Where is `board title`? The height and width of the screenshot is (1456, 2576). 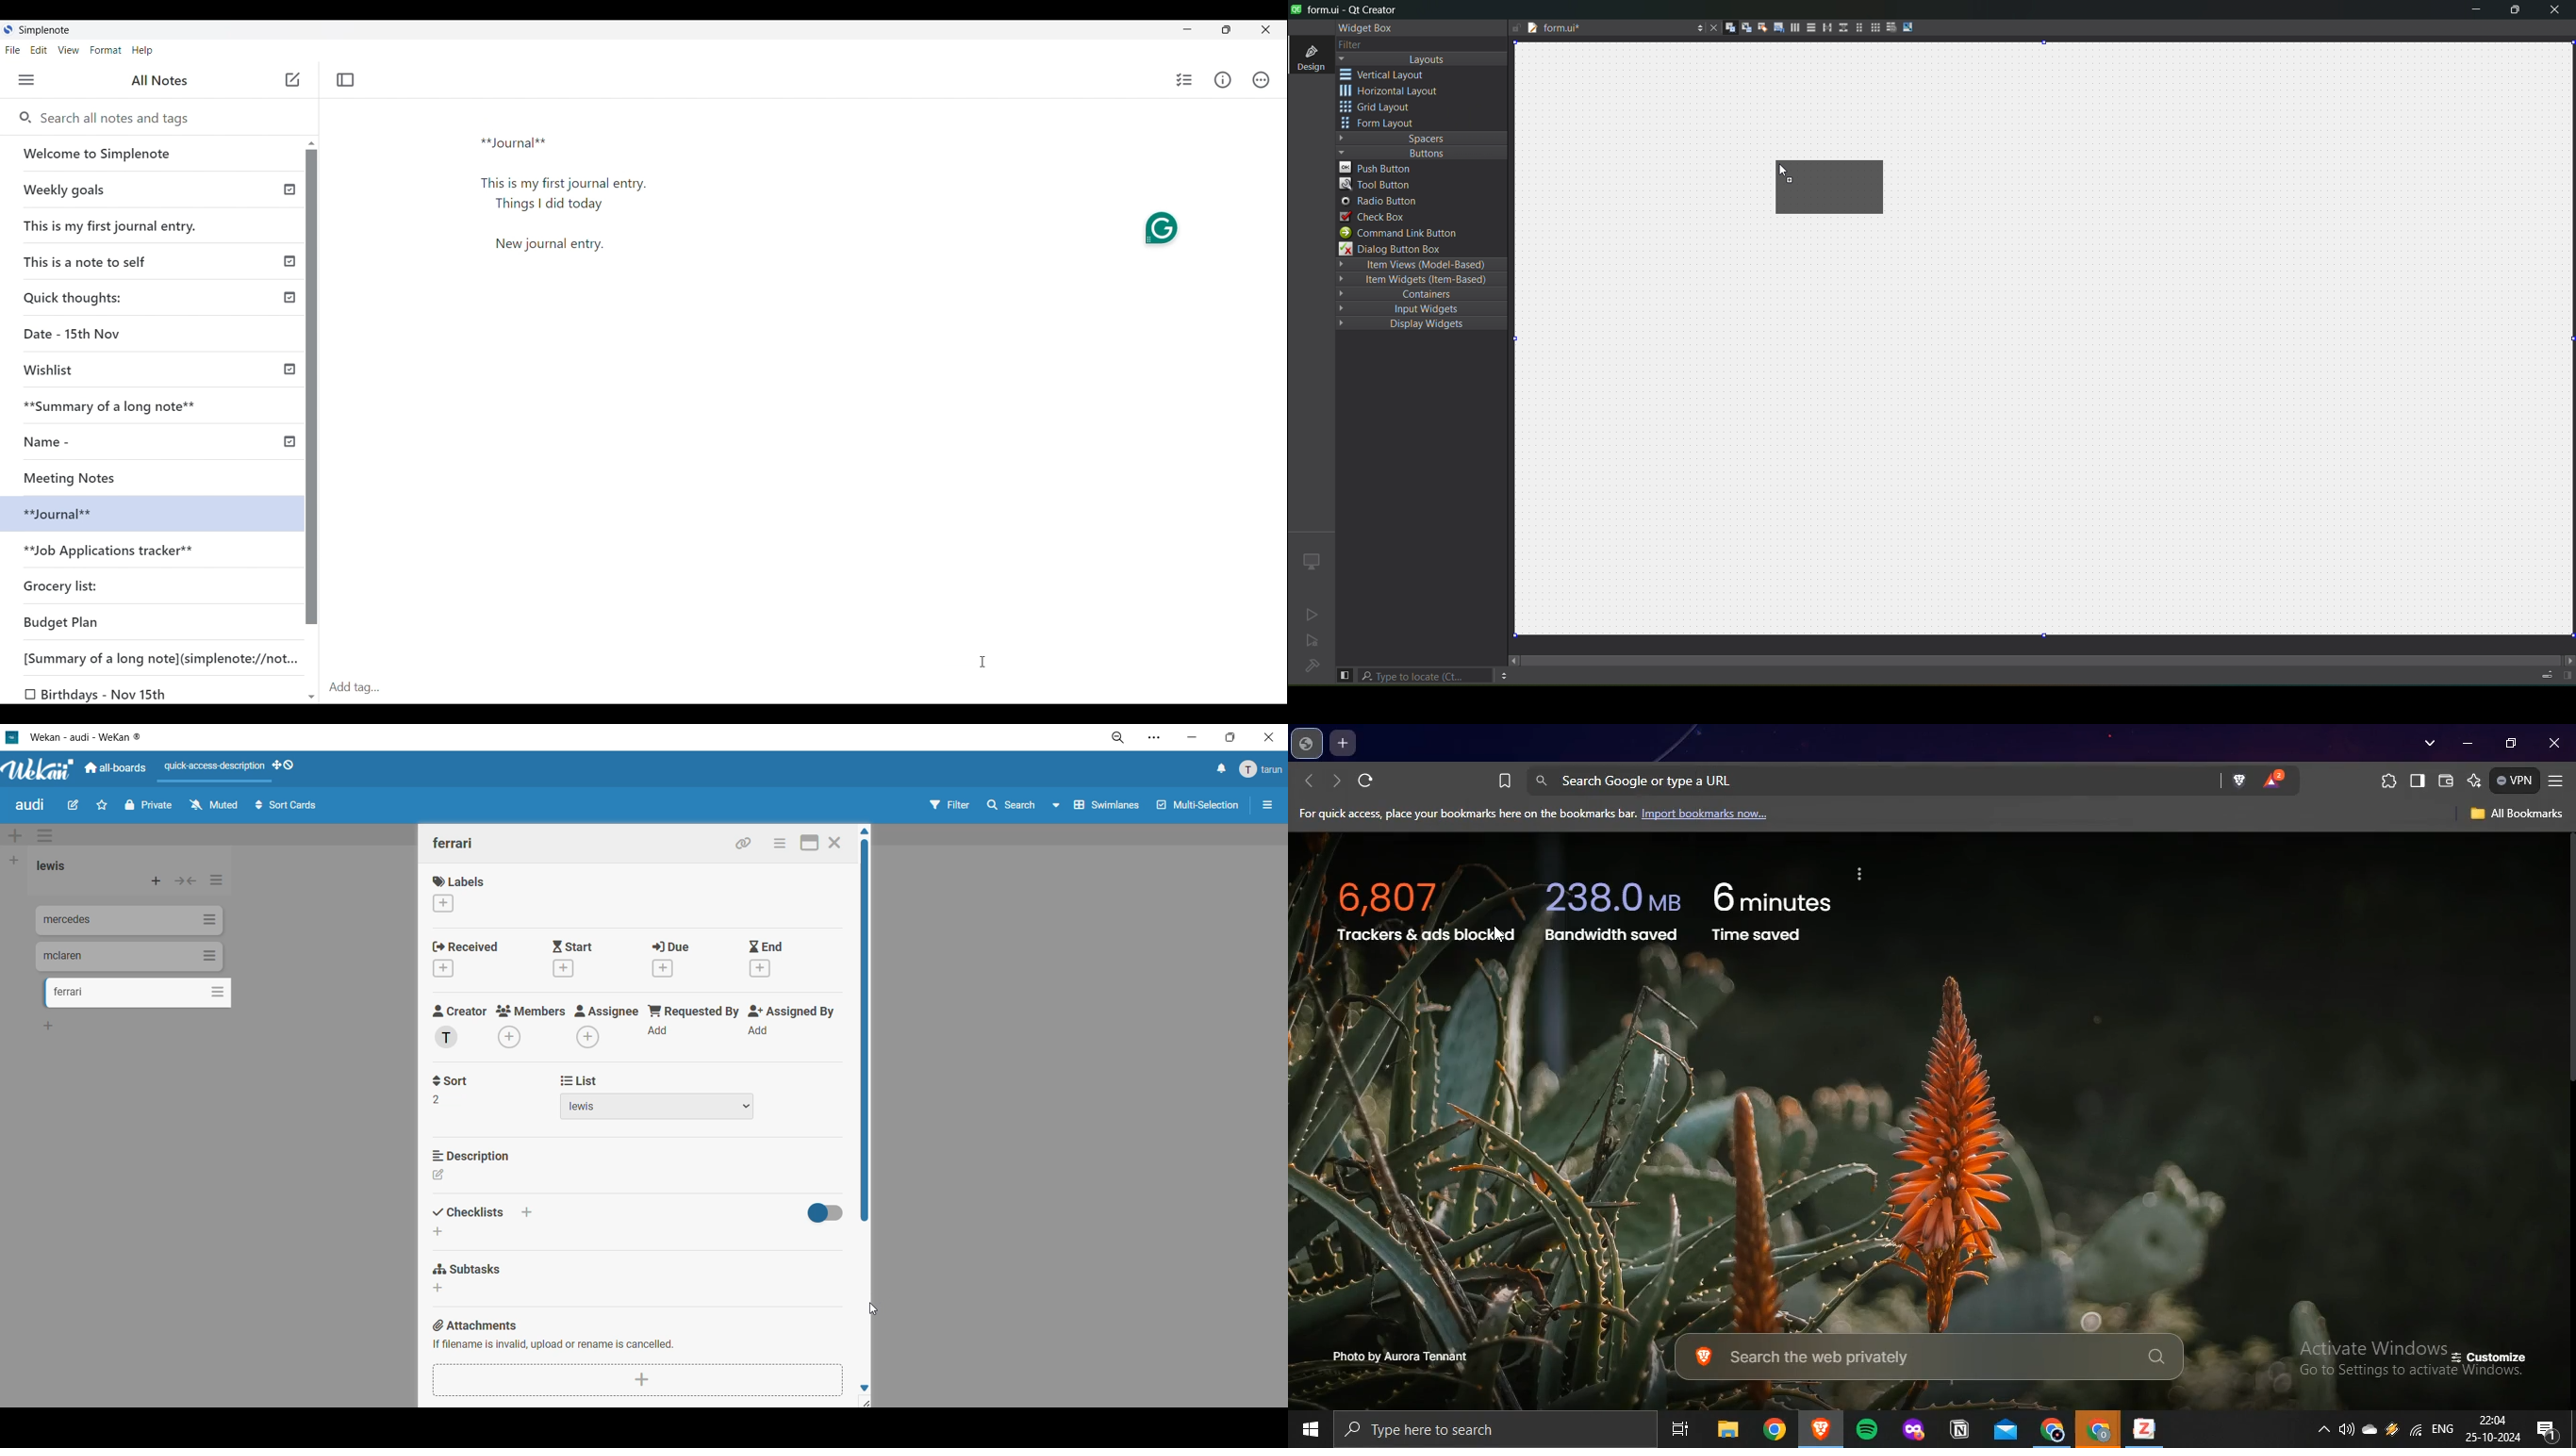 board title is located at coordinates (30, 806).